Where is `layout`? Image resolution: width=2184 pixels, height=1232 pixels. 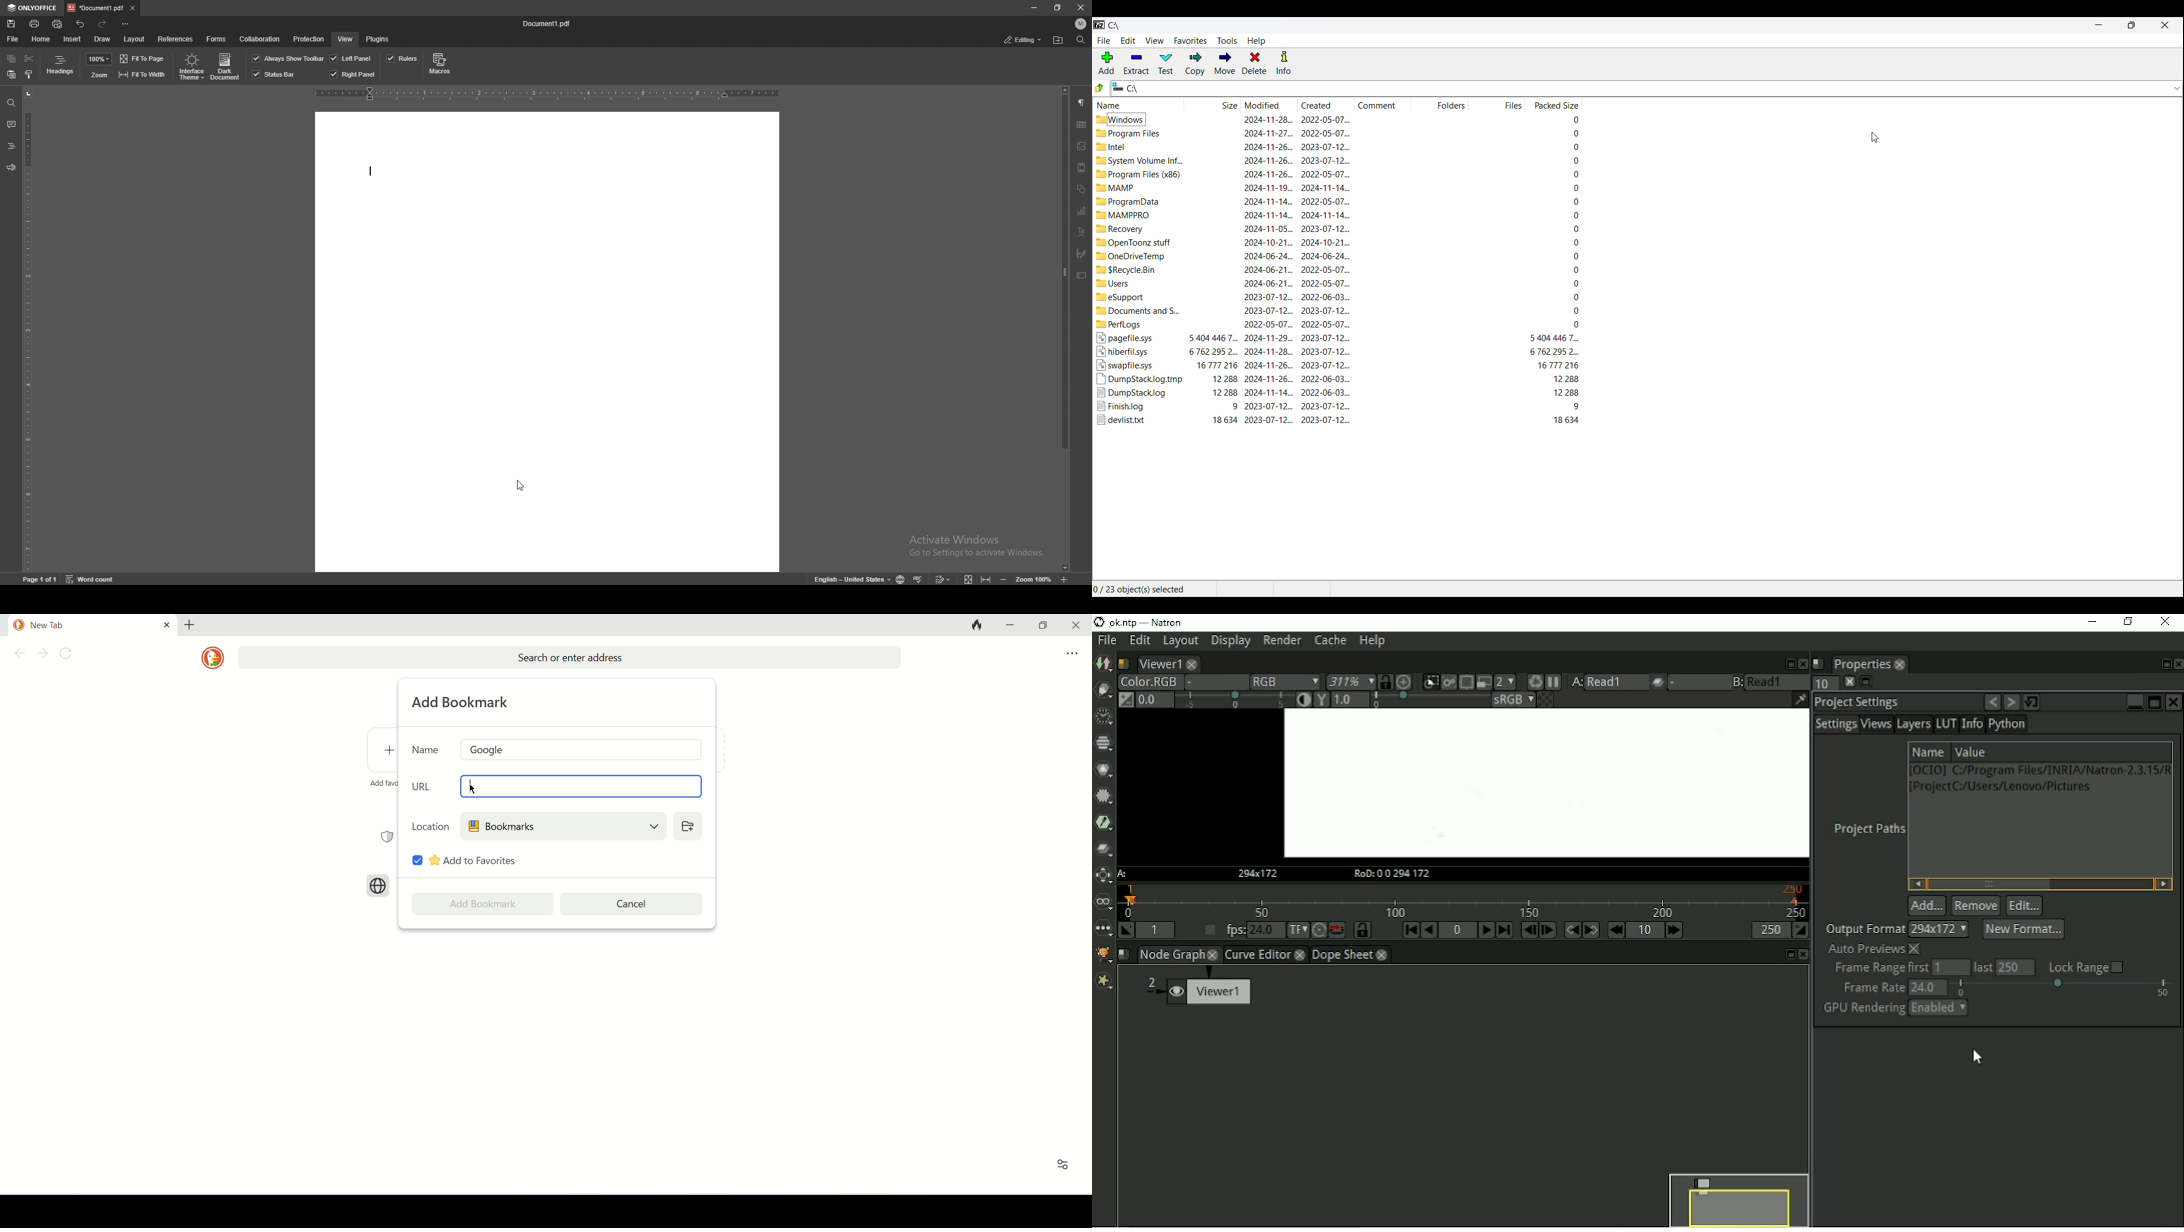 layout is located at coordinates (134, 39).